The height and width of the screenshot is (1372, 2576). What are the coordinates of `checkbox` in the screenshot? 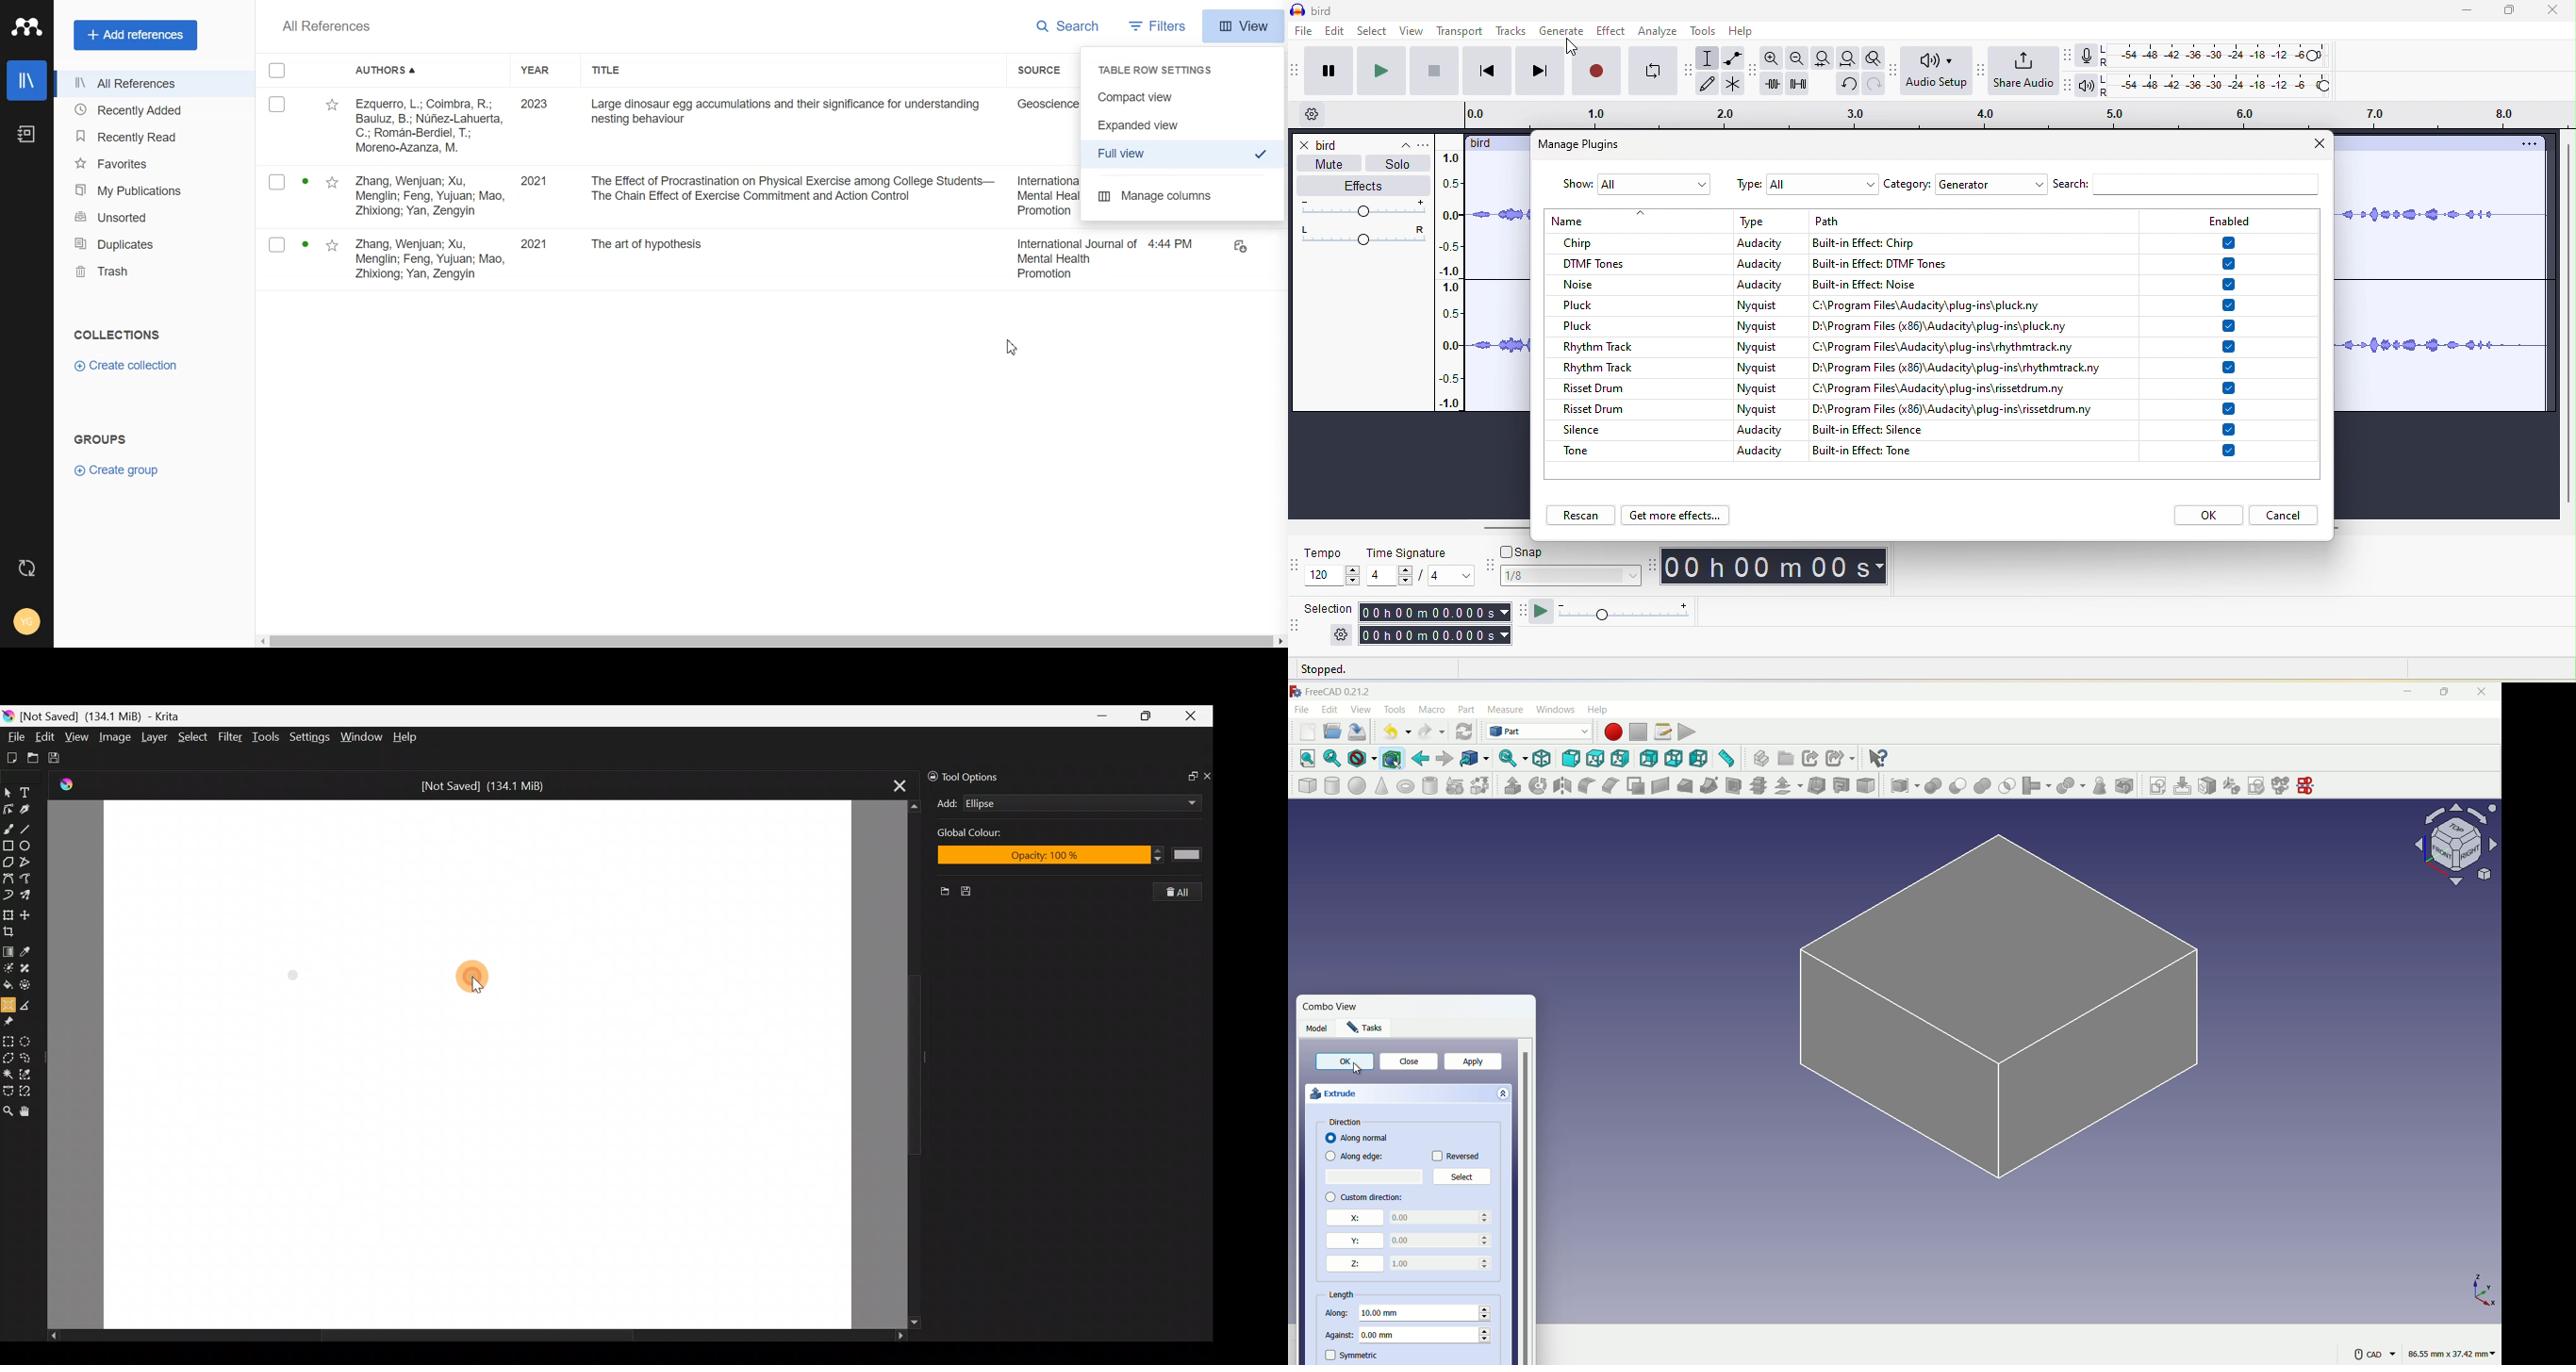 It's located at (1328, 1156).